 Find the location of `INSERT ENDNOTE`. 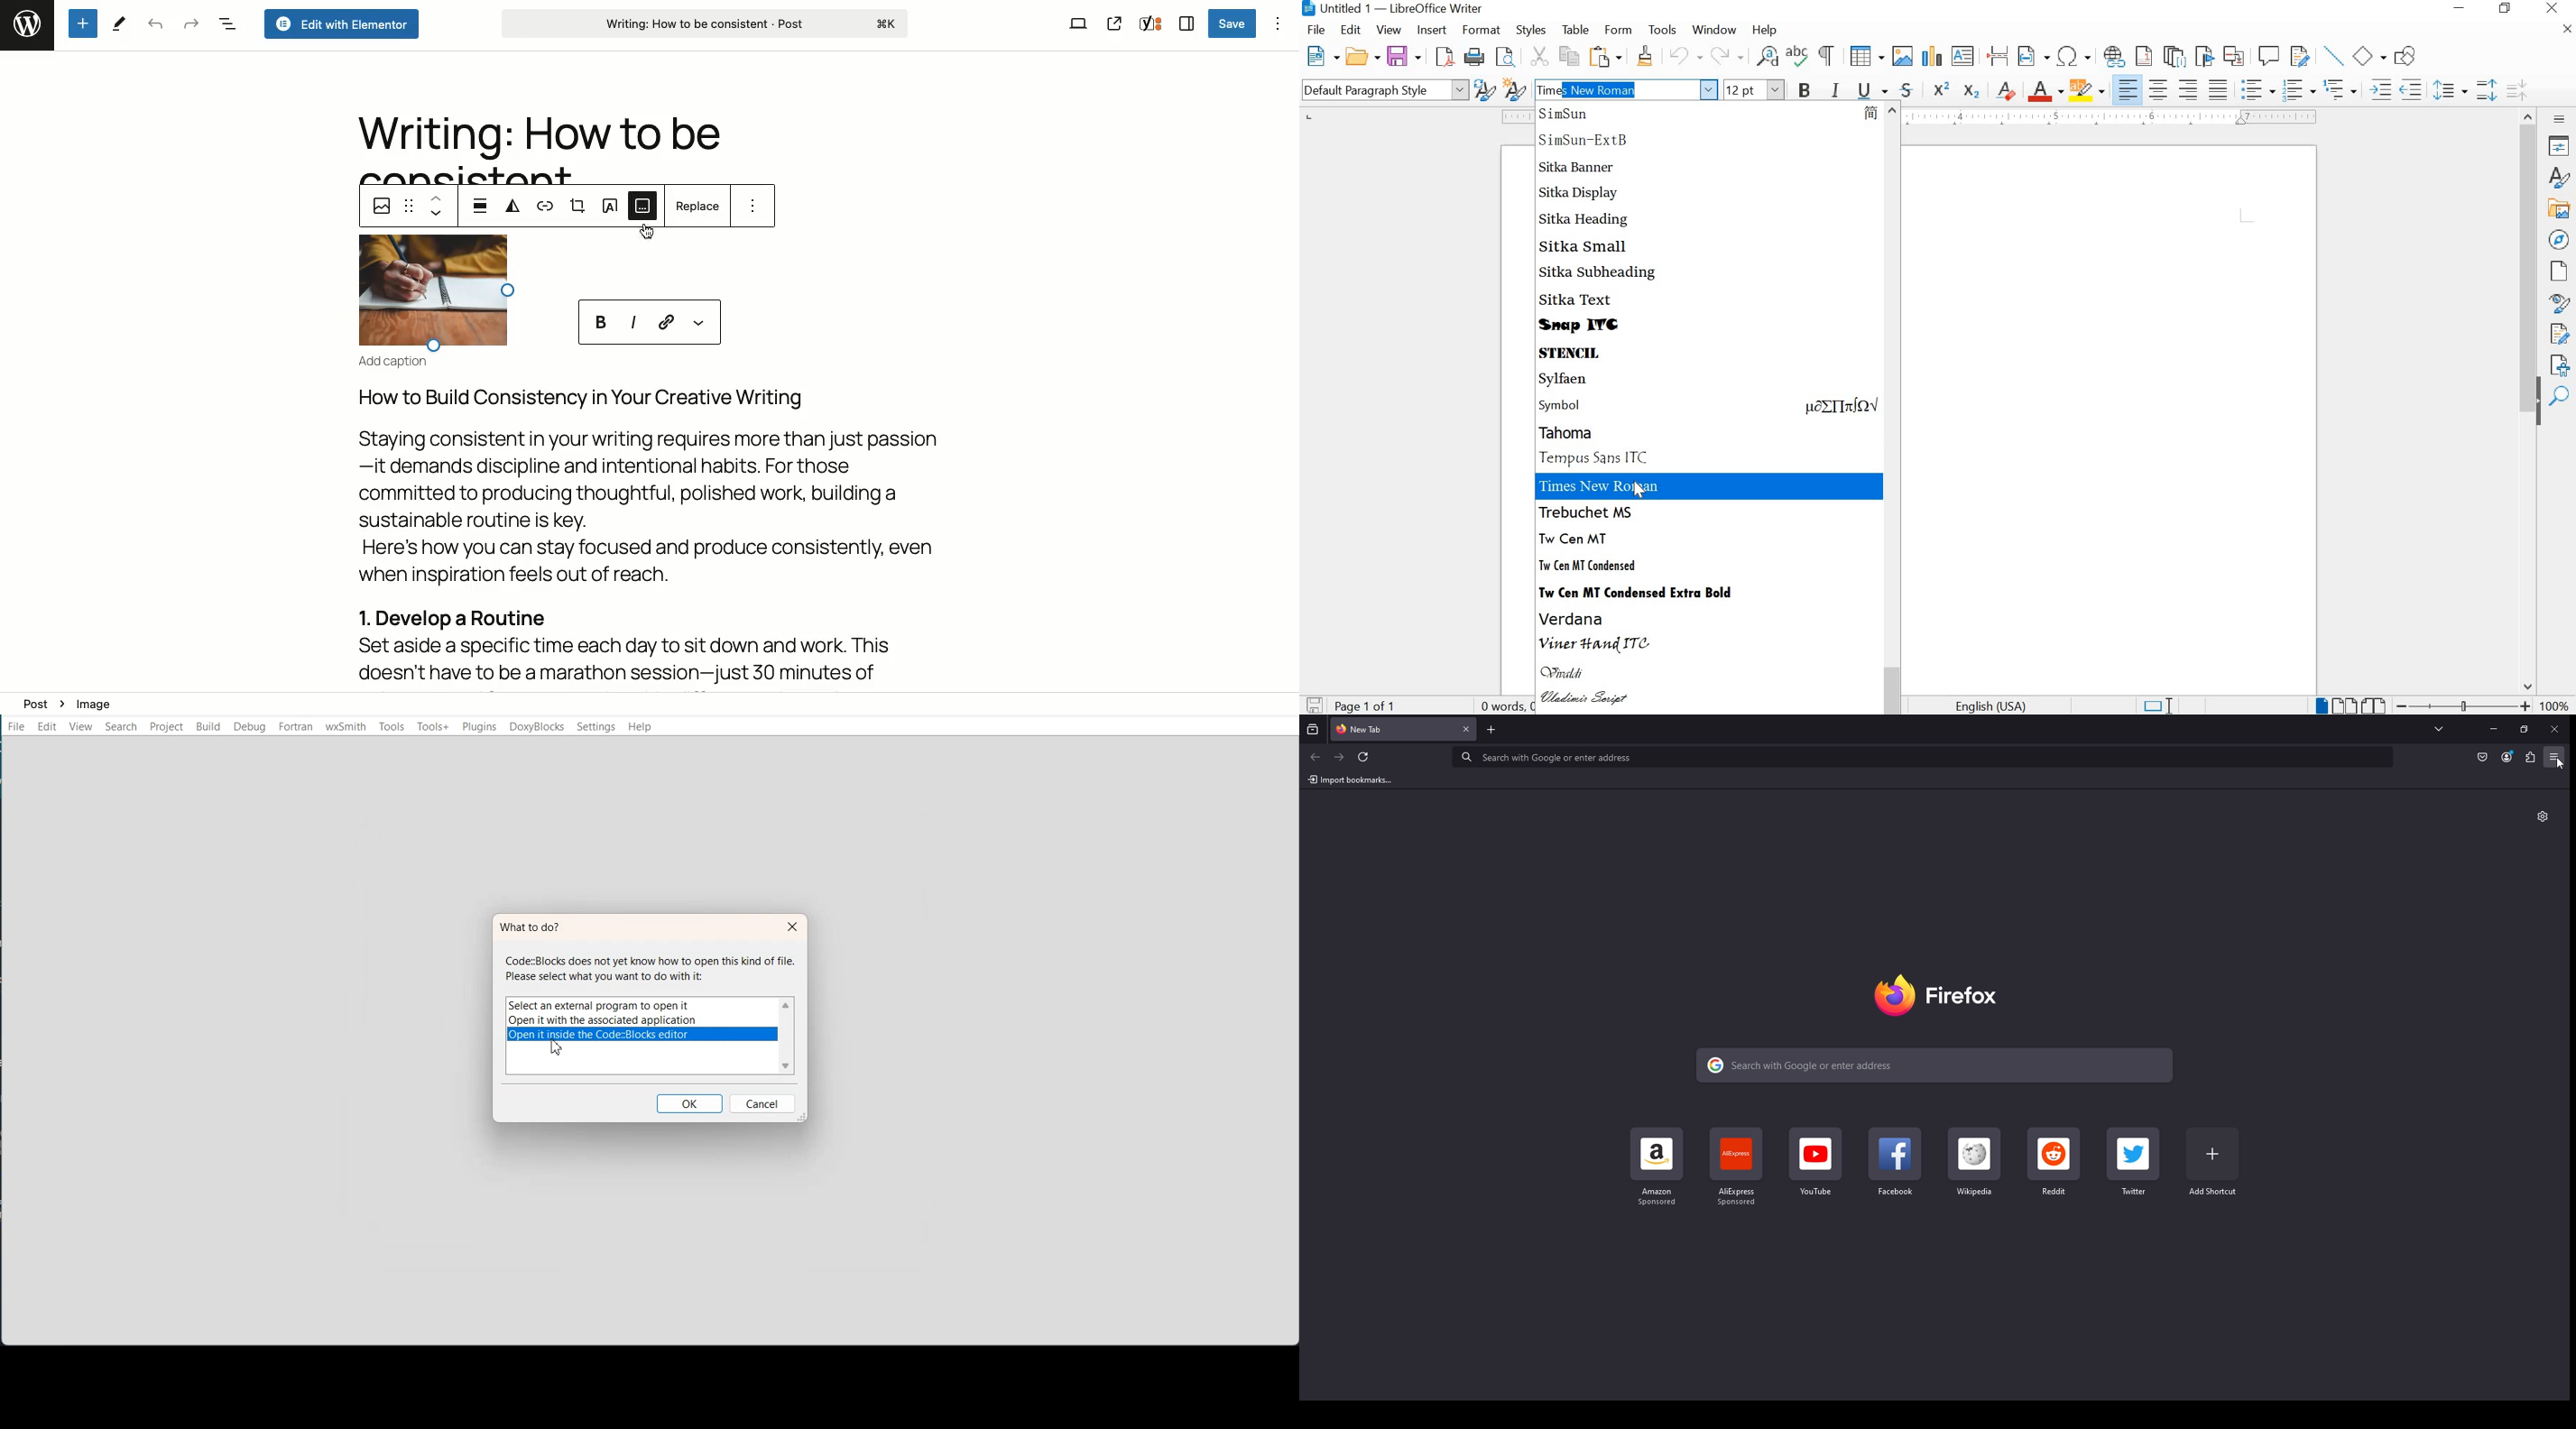

INSERT ENDNOTE is located at coordinates (2173, 57).